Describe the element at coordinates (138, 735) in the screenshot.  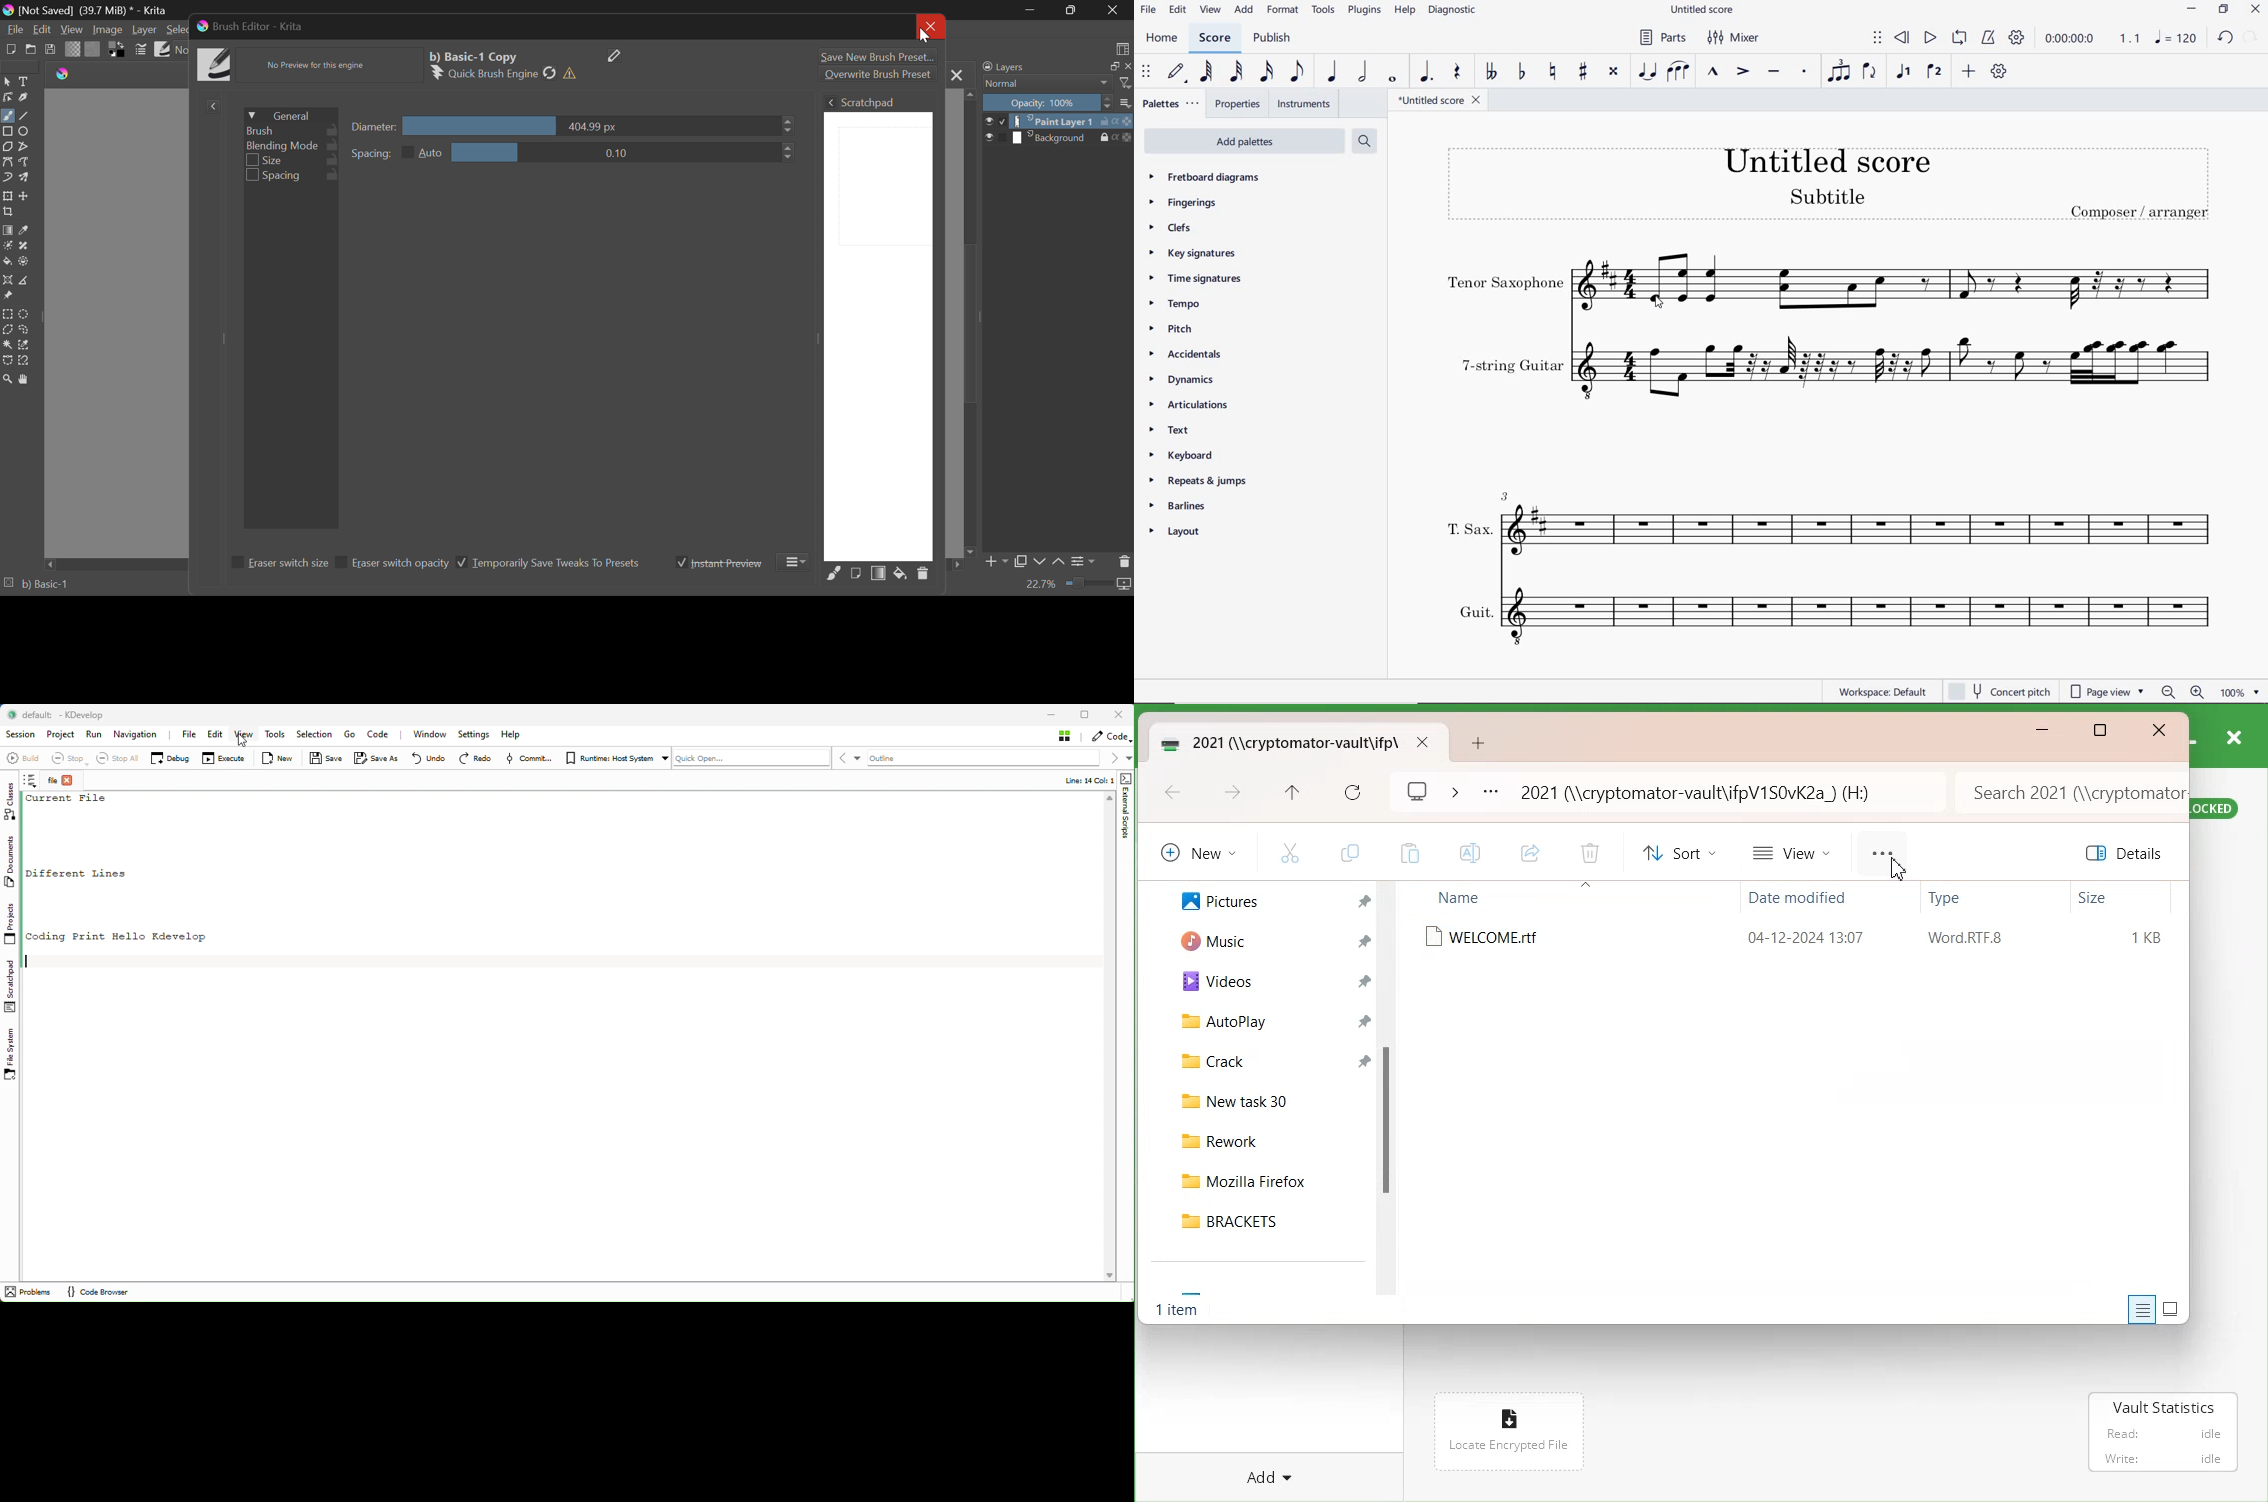
I see `Navigation` at that location.